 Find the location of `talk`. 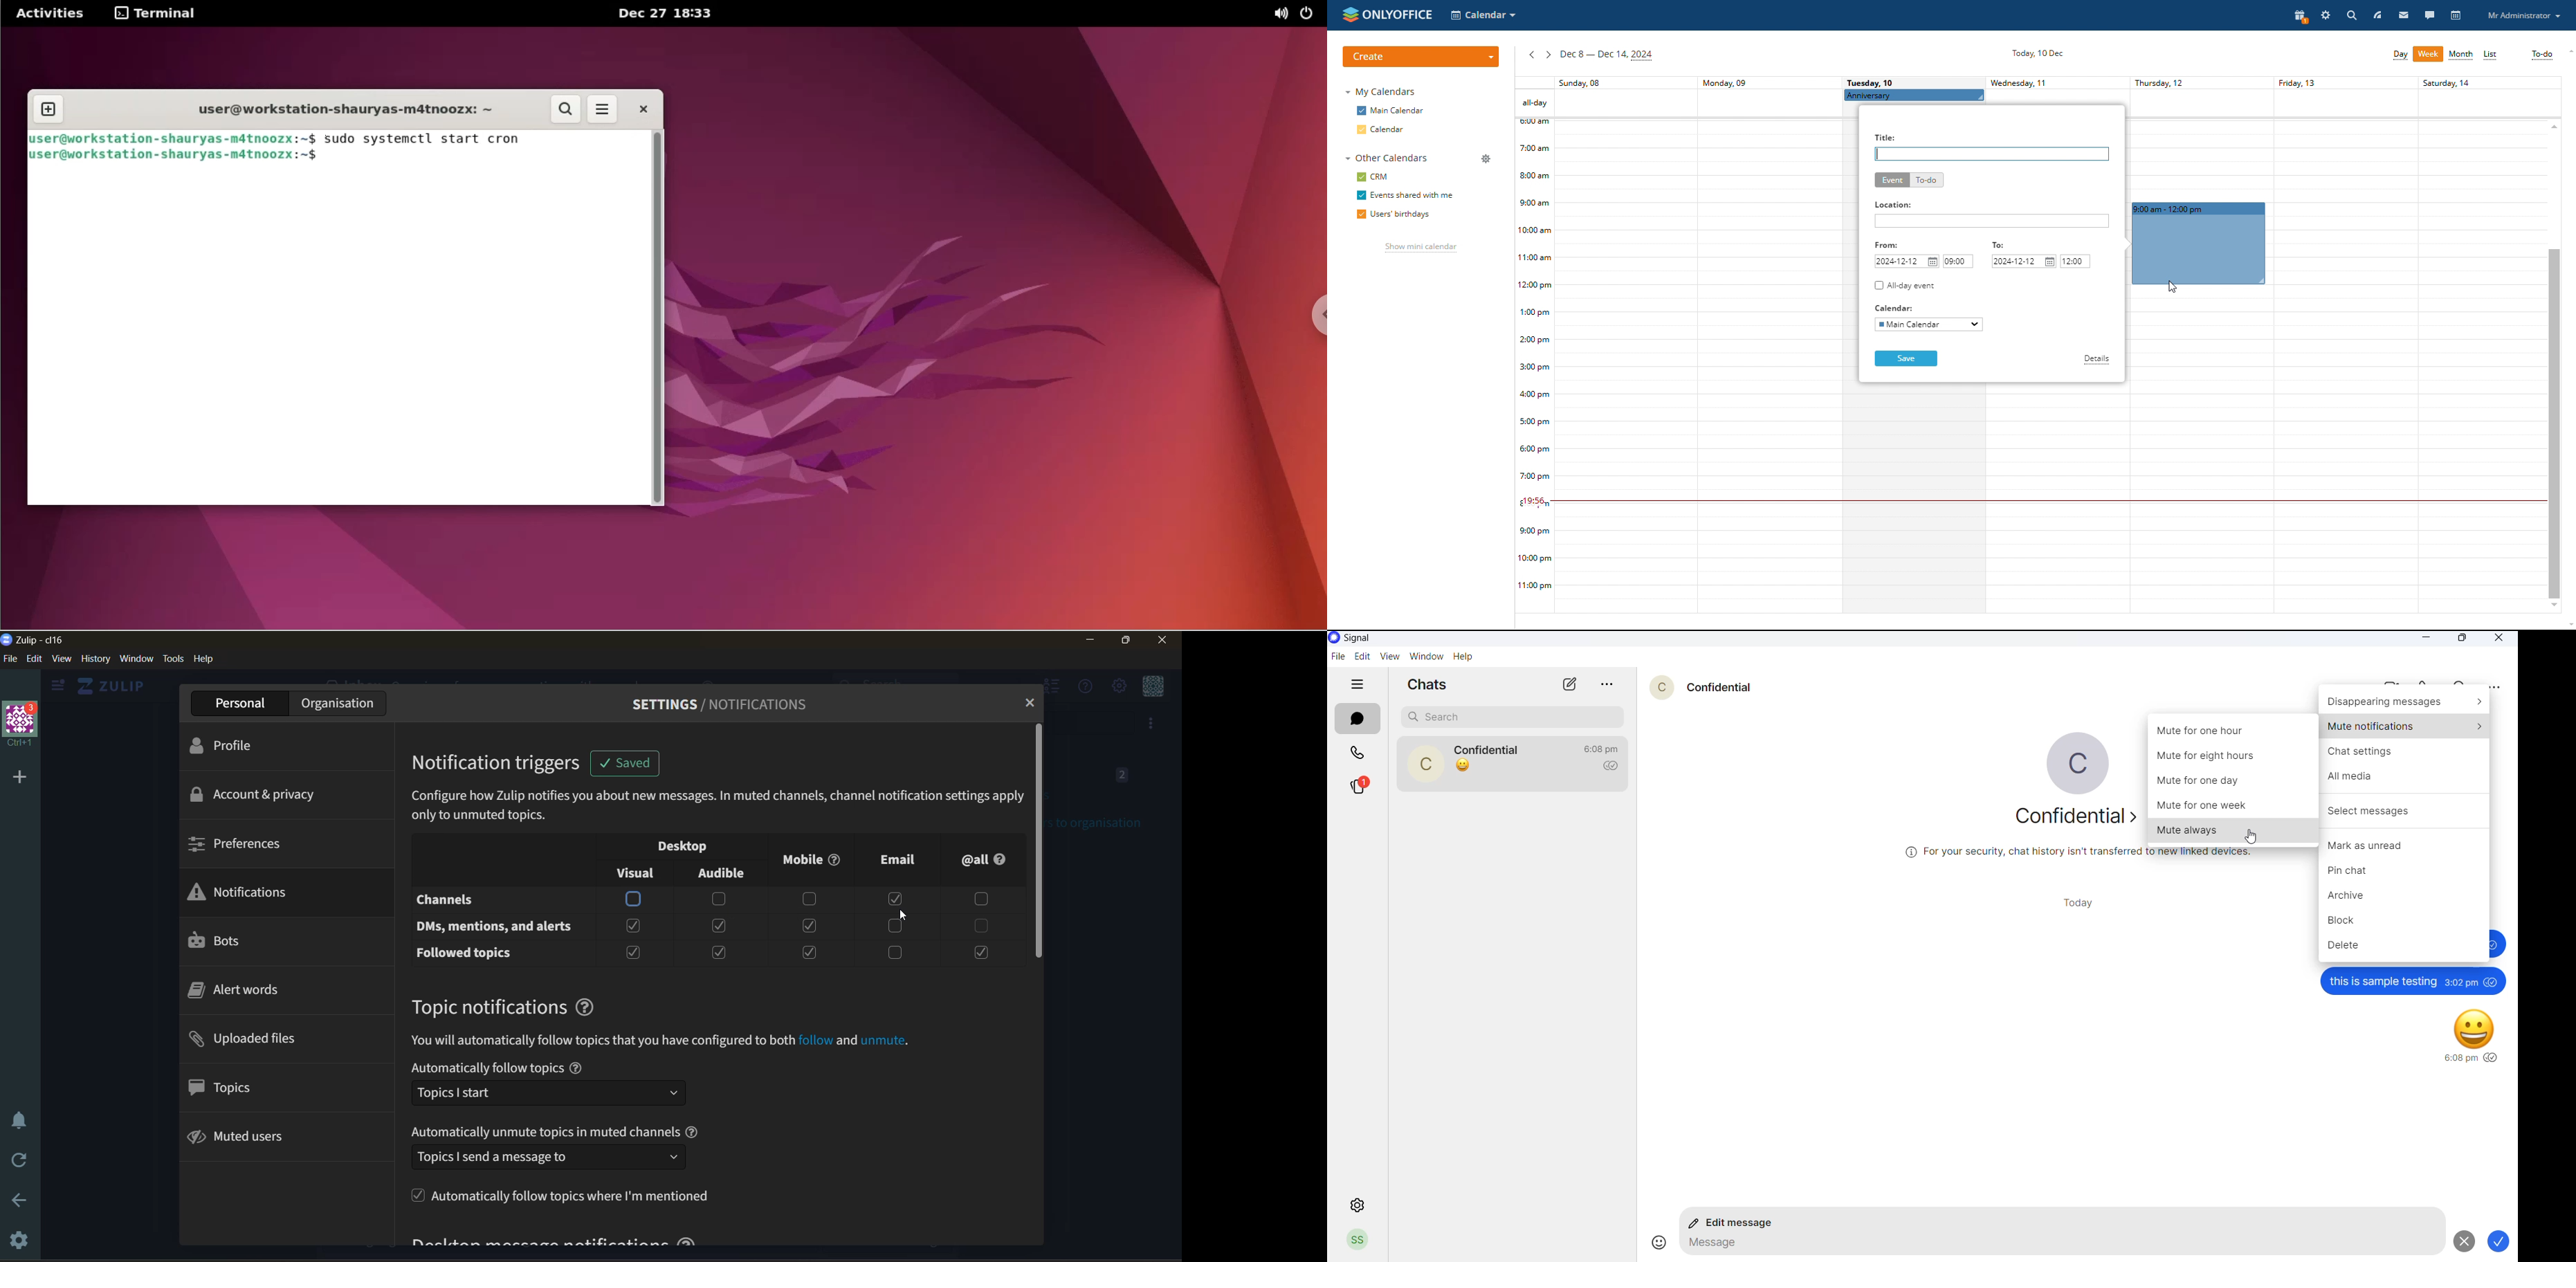

talk is located at coordinates (2430, 15).